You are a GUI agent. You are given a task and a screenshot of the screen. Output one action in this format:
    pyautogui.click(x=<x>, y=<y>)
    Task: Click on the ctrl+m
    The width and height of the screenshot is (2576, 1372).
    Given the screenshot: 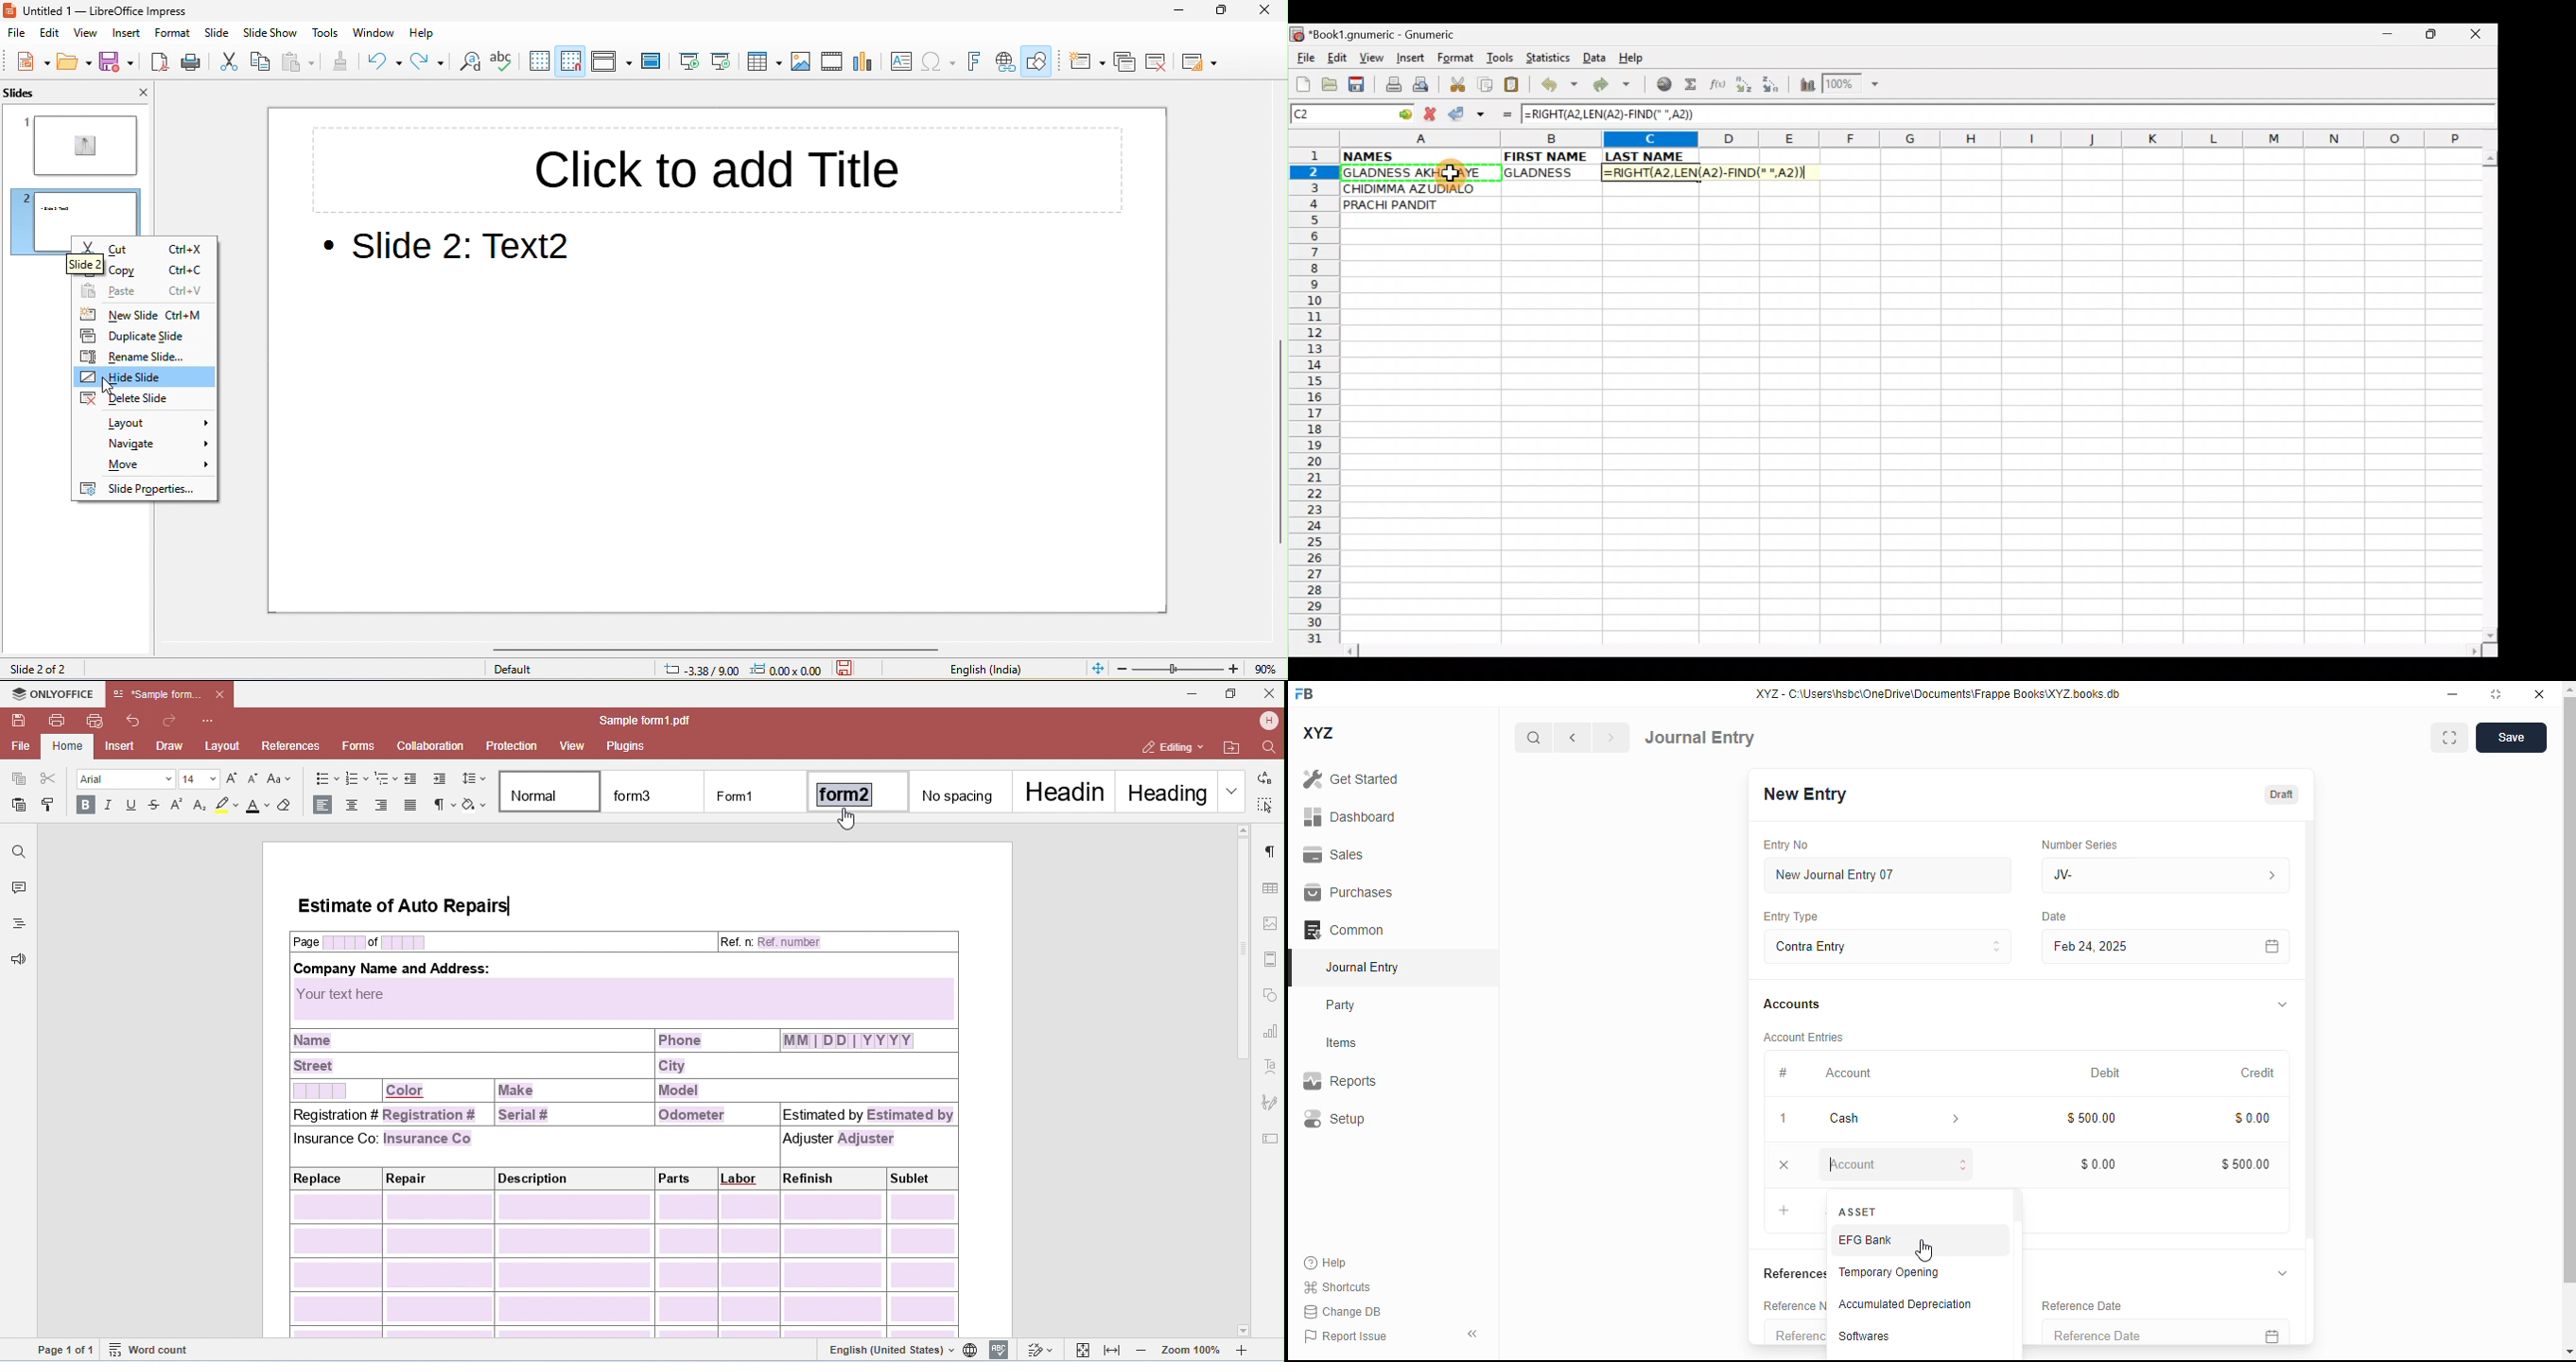 What is the action you would take?
    pyautogui.click(x=186, y=317)
    